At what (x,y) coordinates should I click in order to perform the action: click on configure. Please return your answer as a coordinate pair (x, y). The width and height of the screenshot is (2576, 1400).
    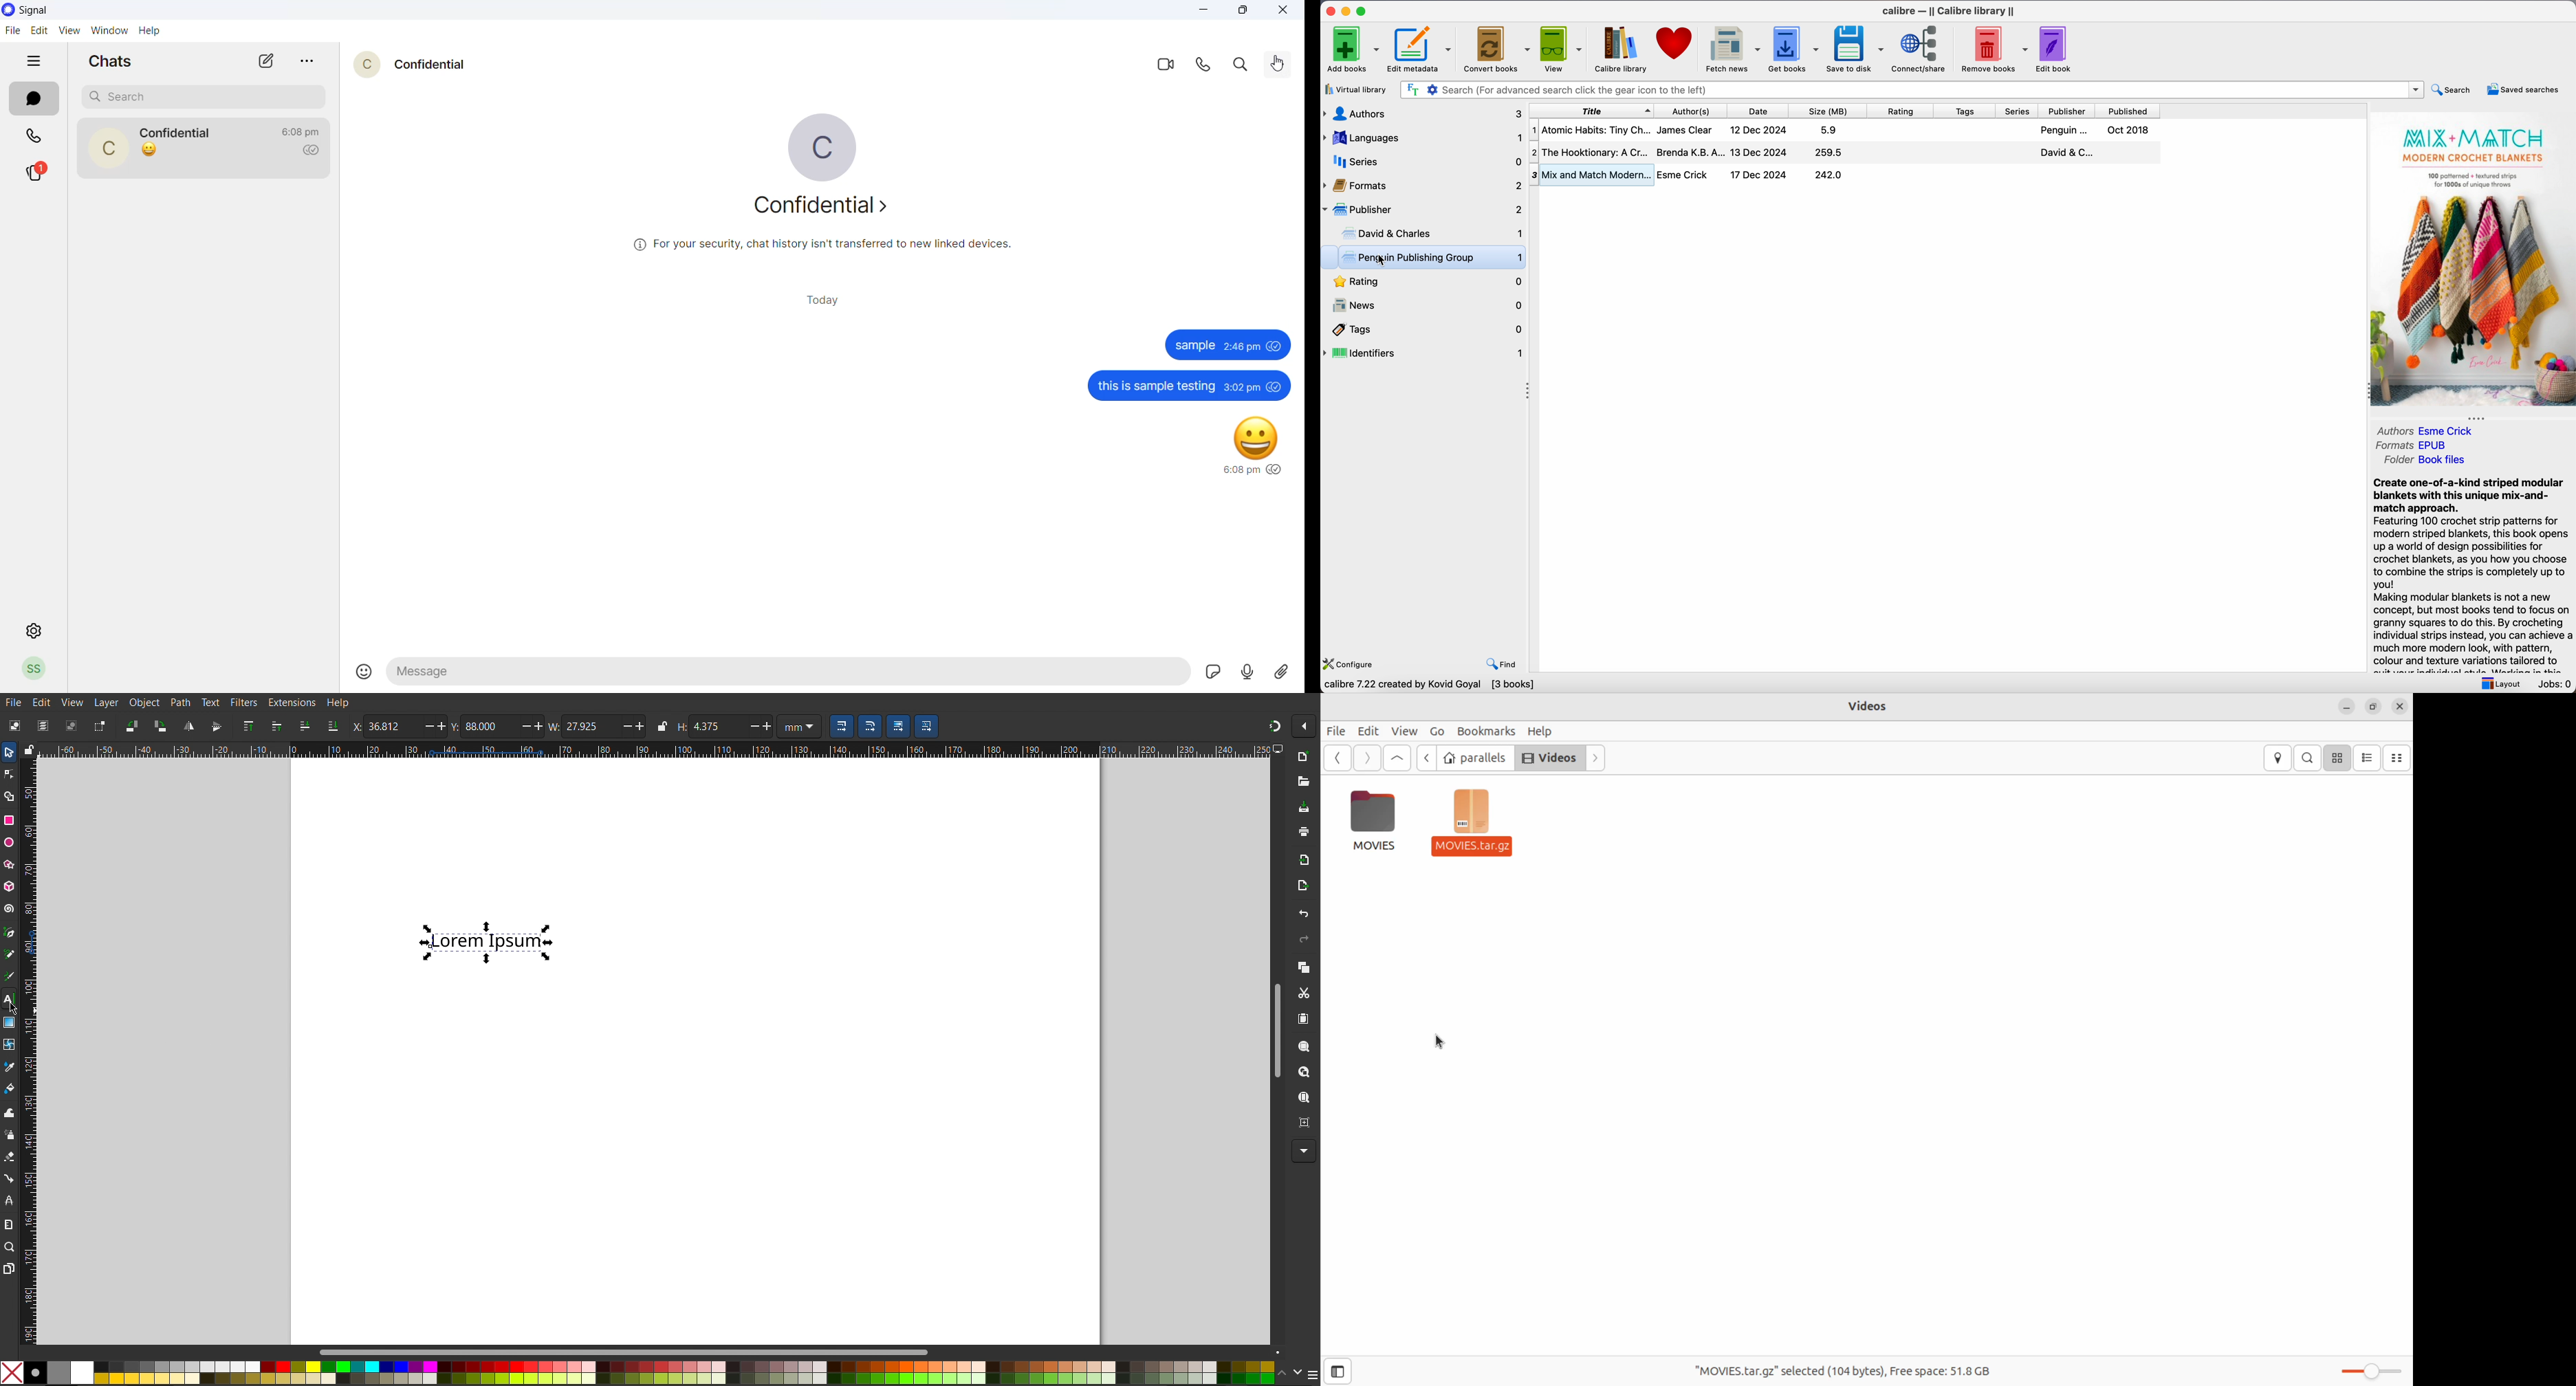
    Looking at the image, I should click on (1352, 662).